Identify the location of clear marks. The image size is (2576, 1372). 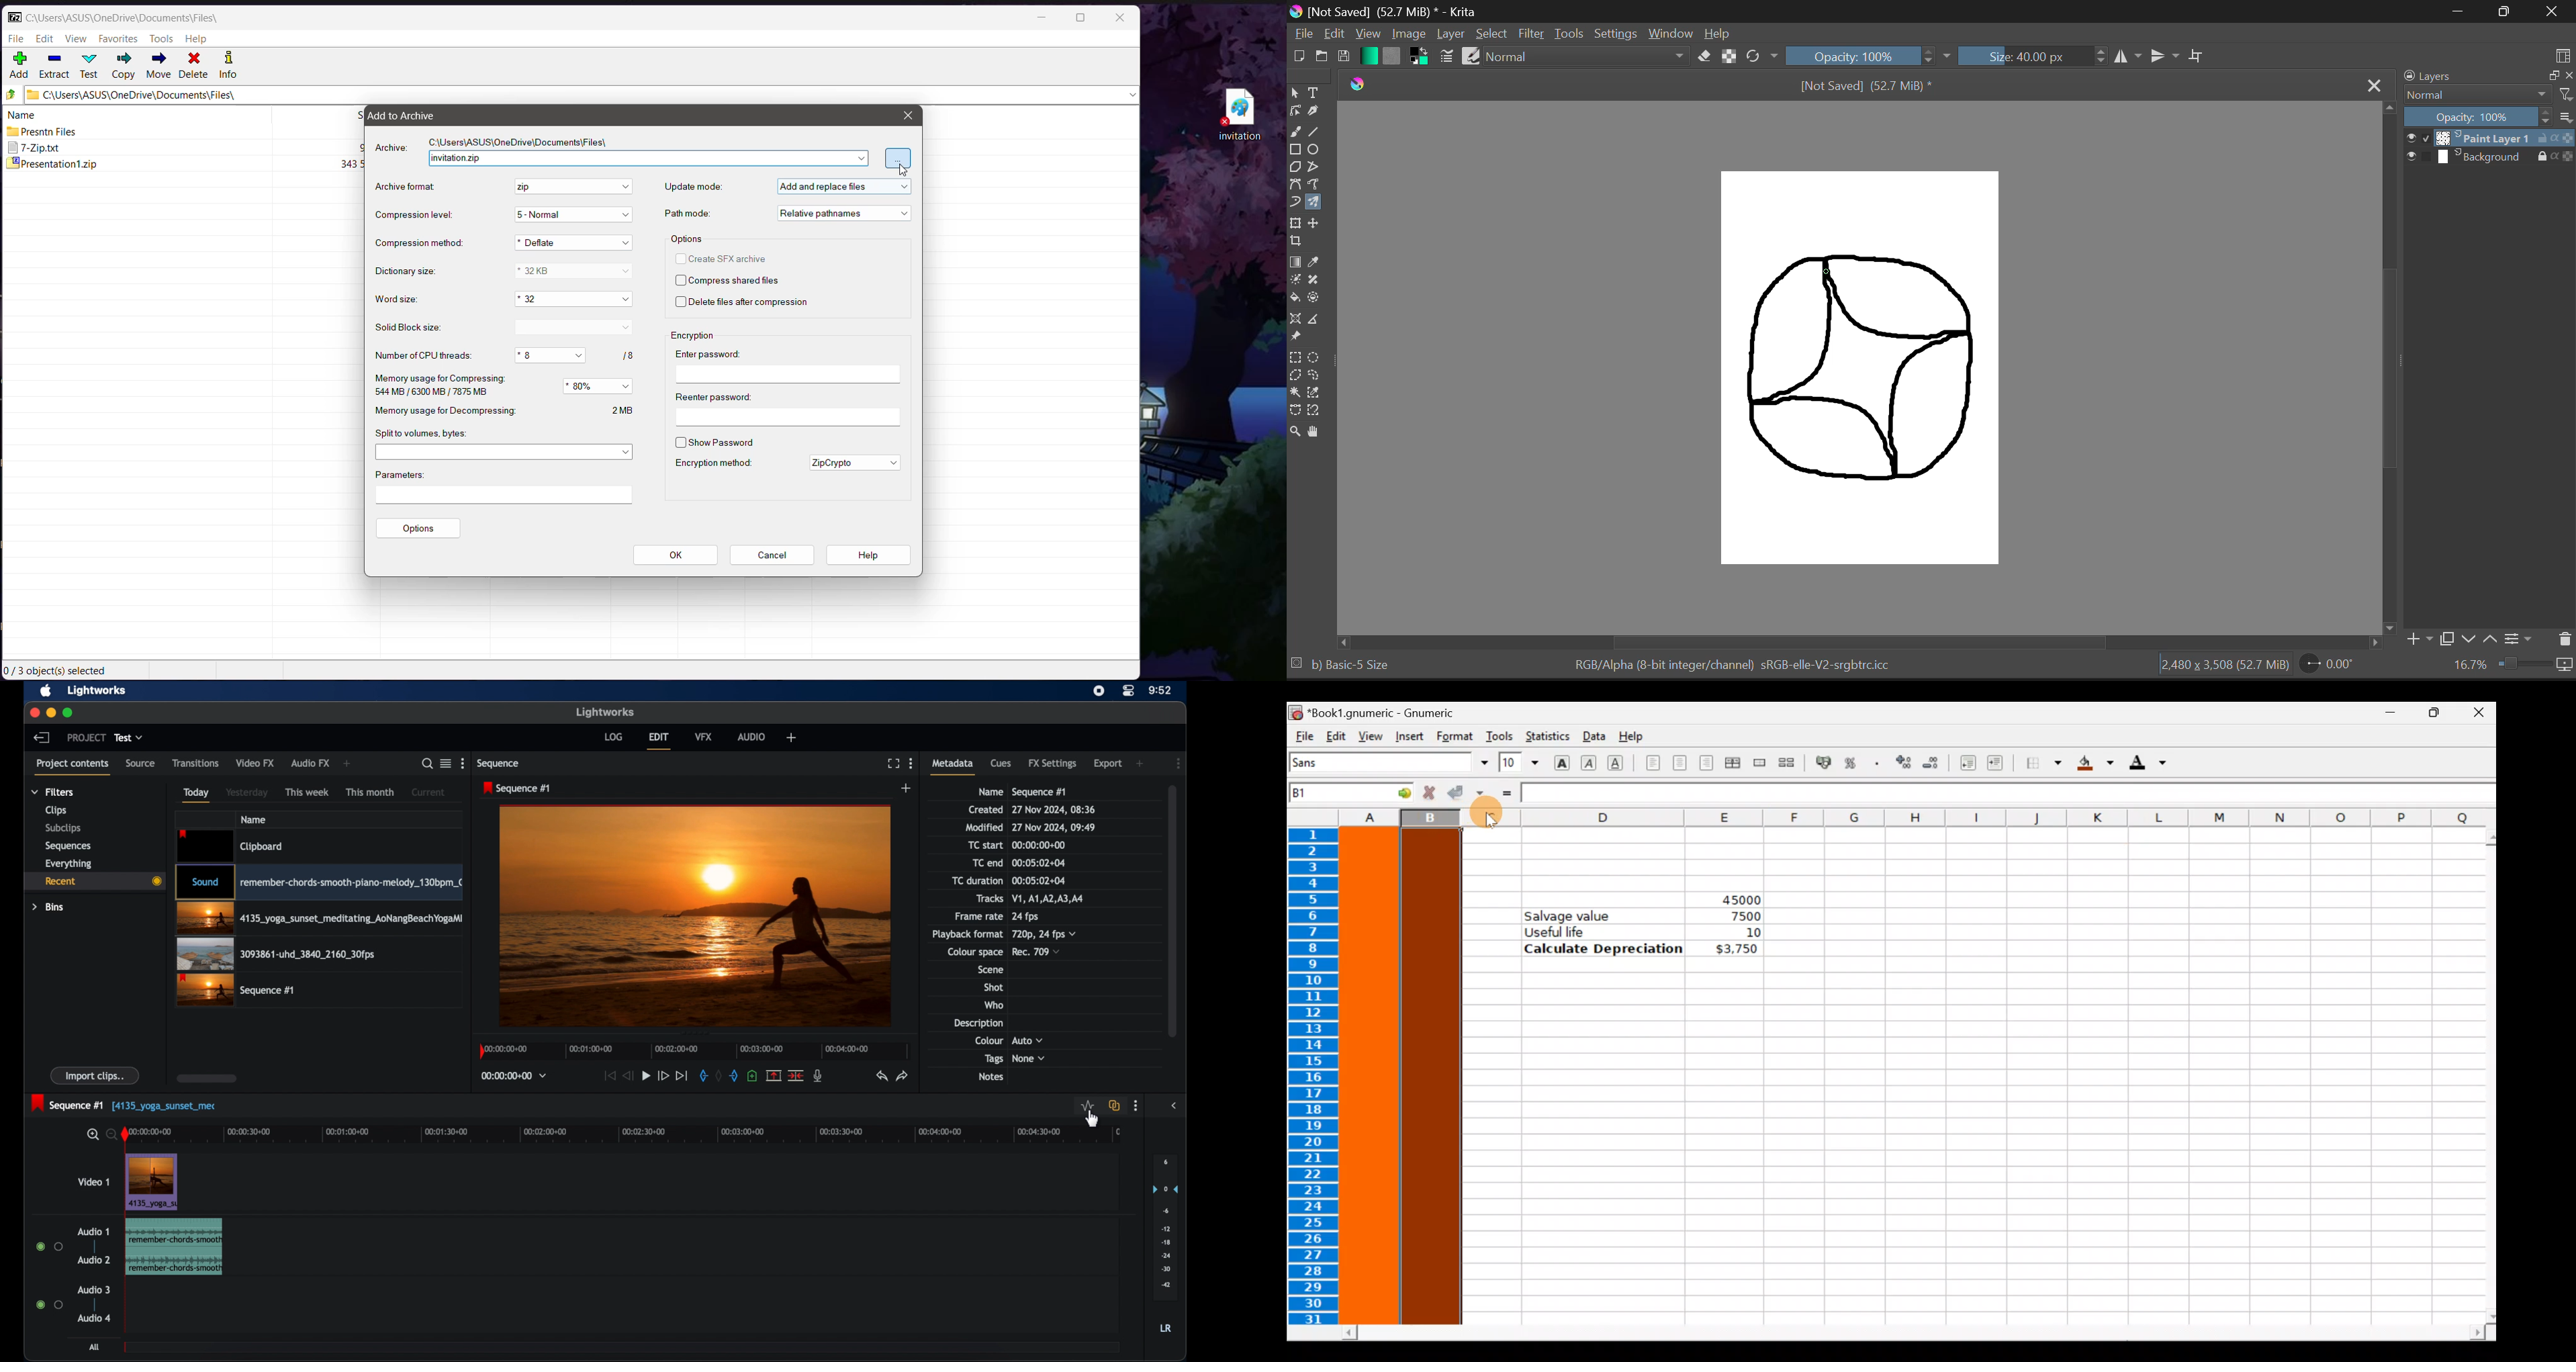
(719, 1076).